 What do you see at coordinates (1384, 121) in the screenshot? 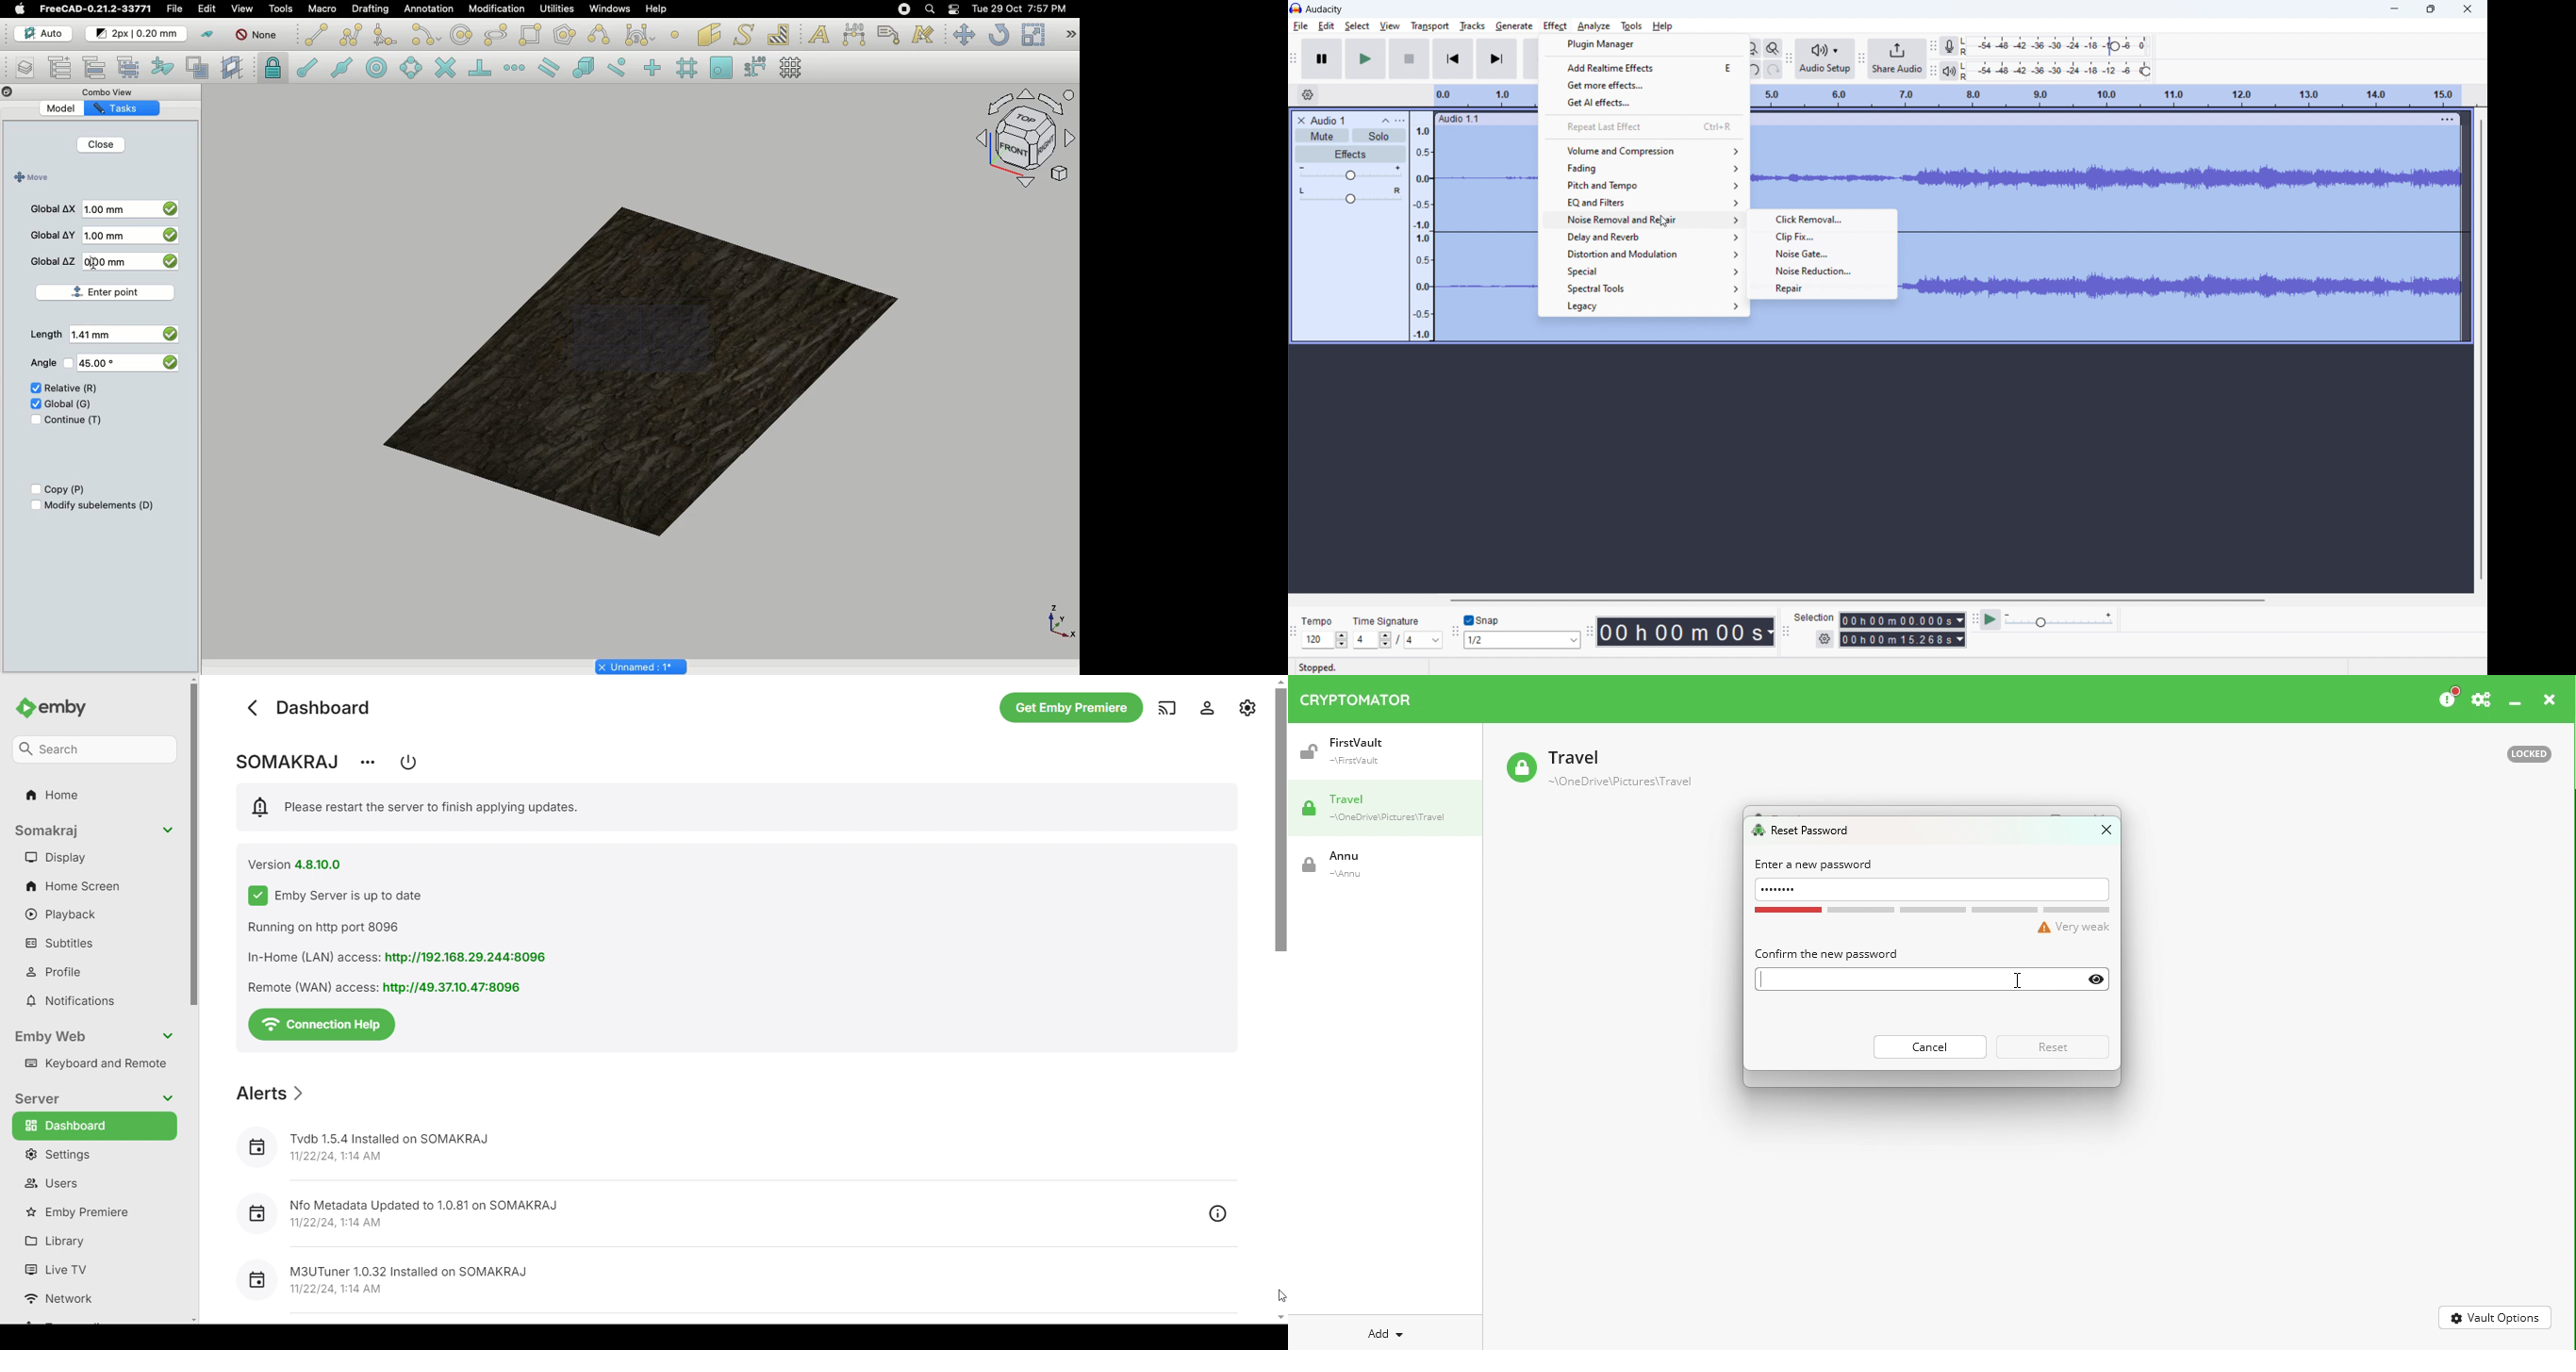
I see `collapse` at bounding box center [1384, 121].